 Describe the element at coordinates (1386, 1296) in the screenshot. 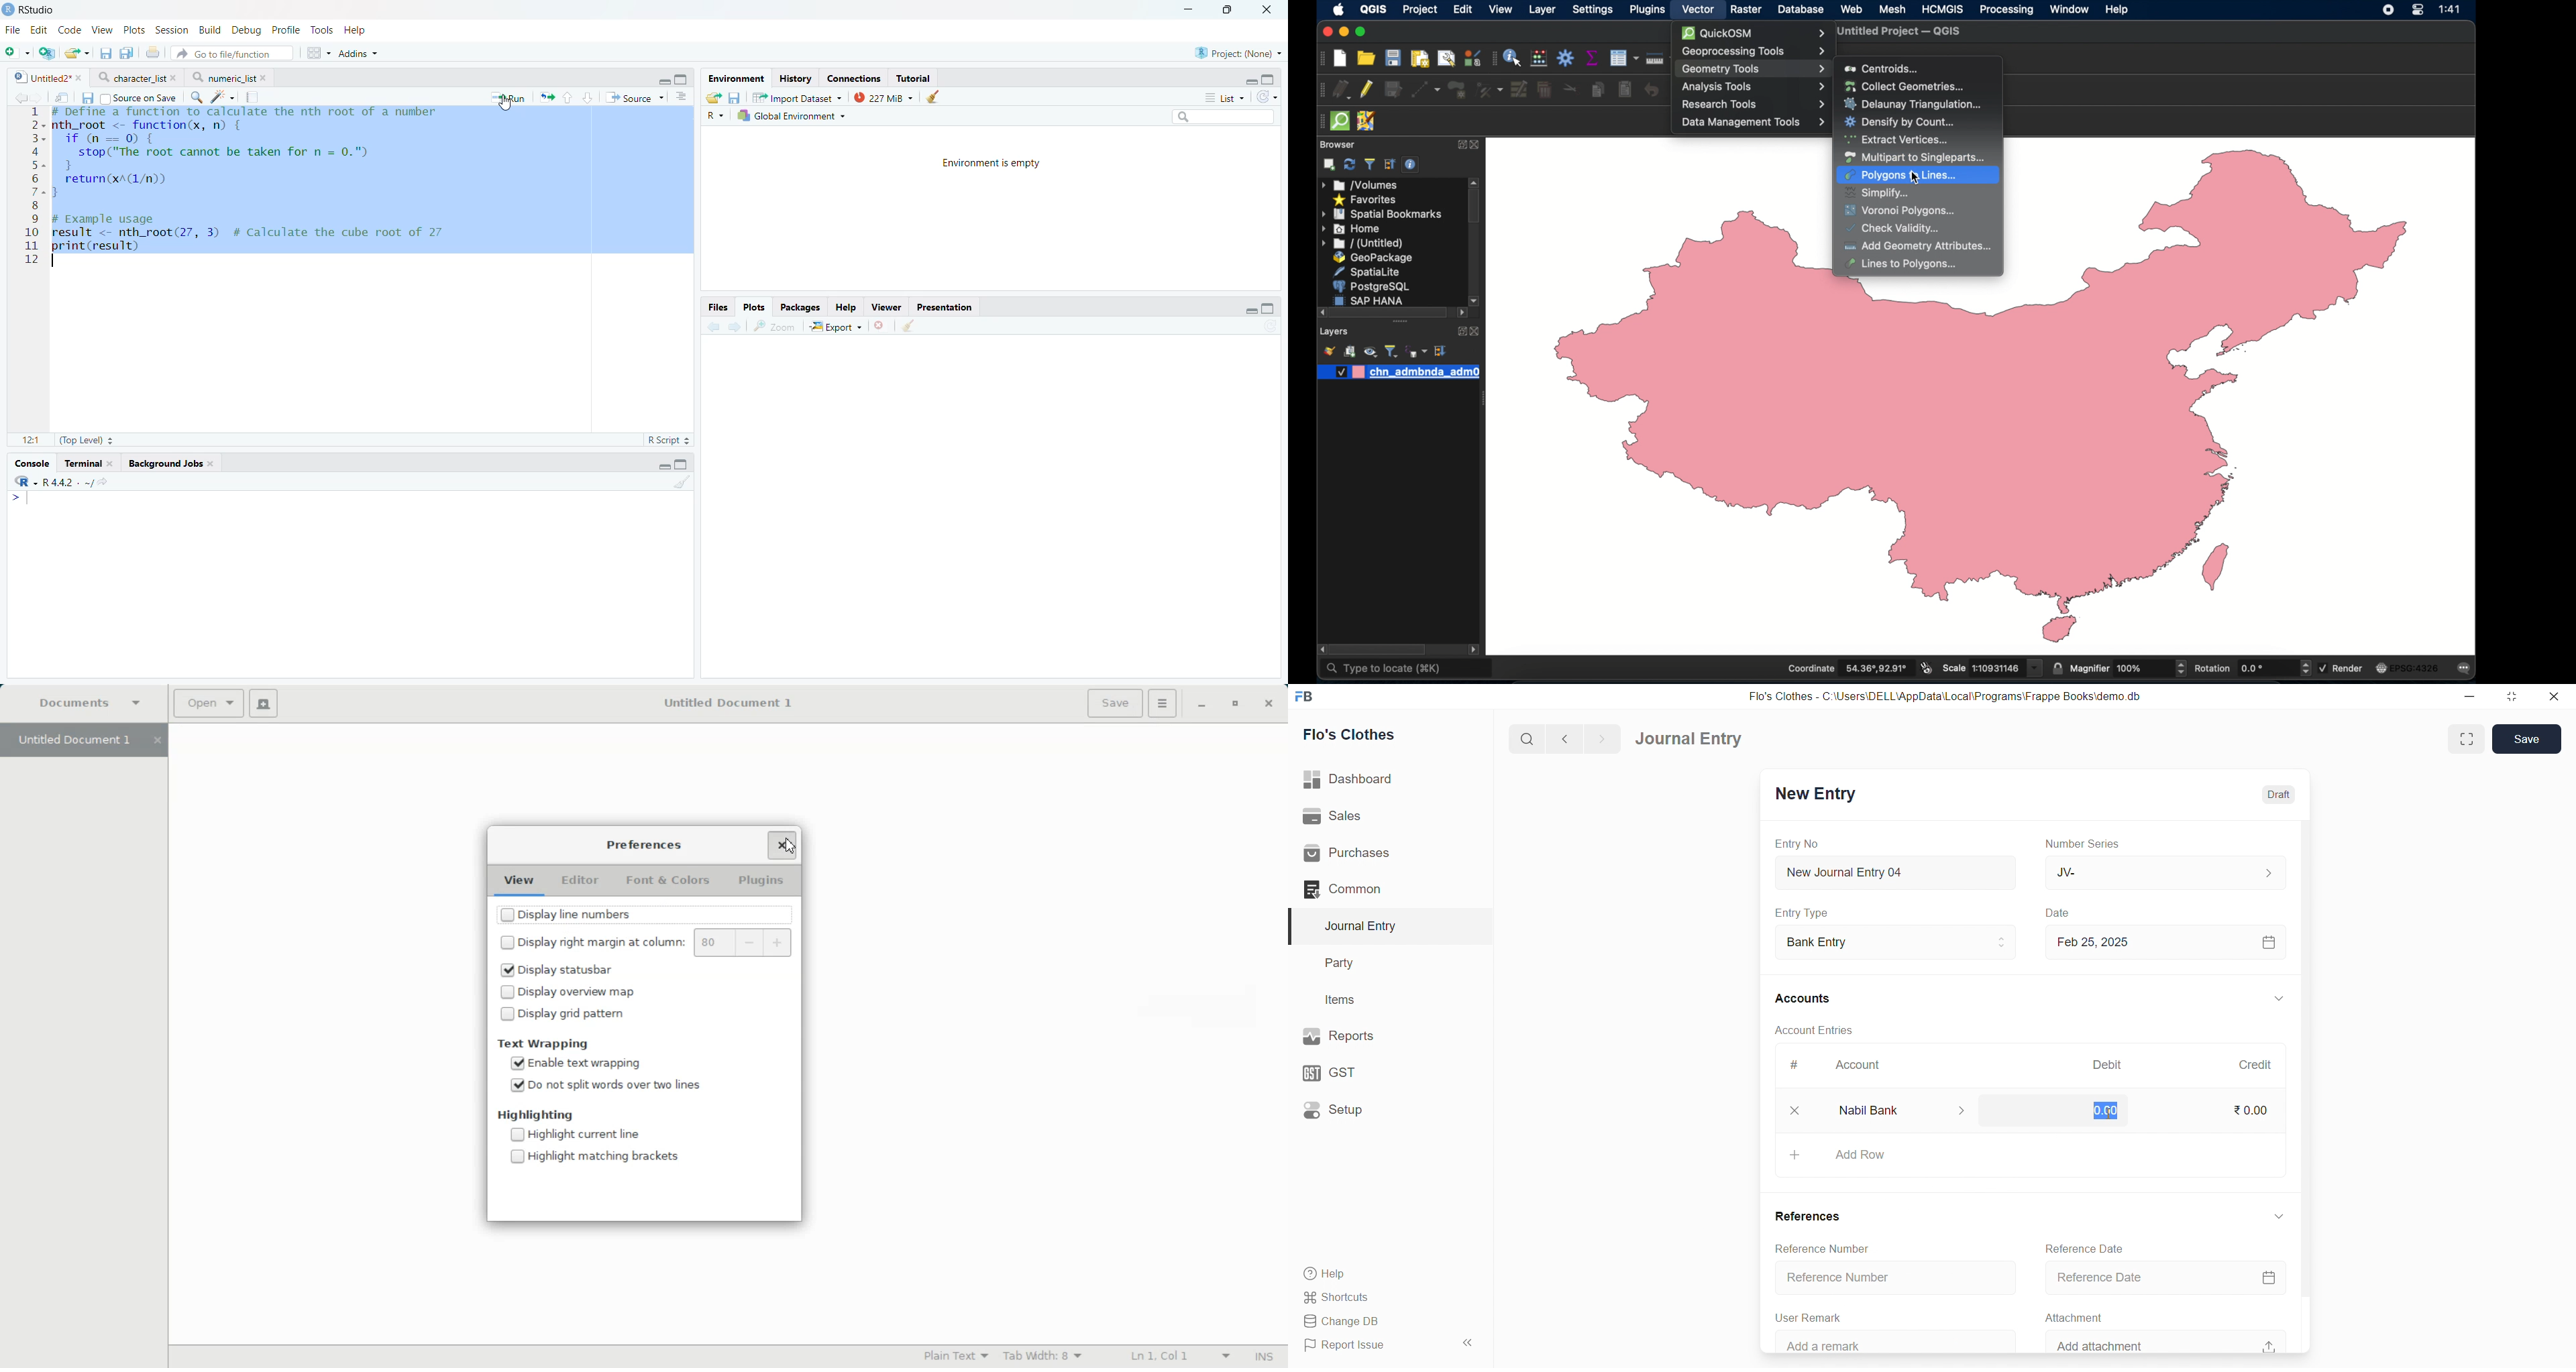

I see `Shortcuts` at that location.